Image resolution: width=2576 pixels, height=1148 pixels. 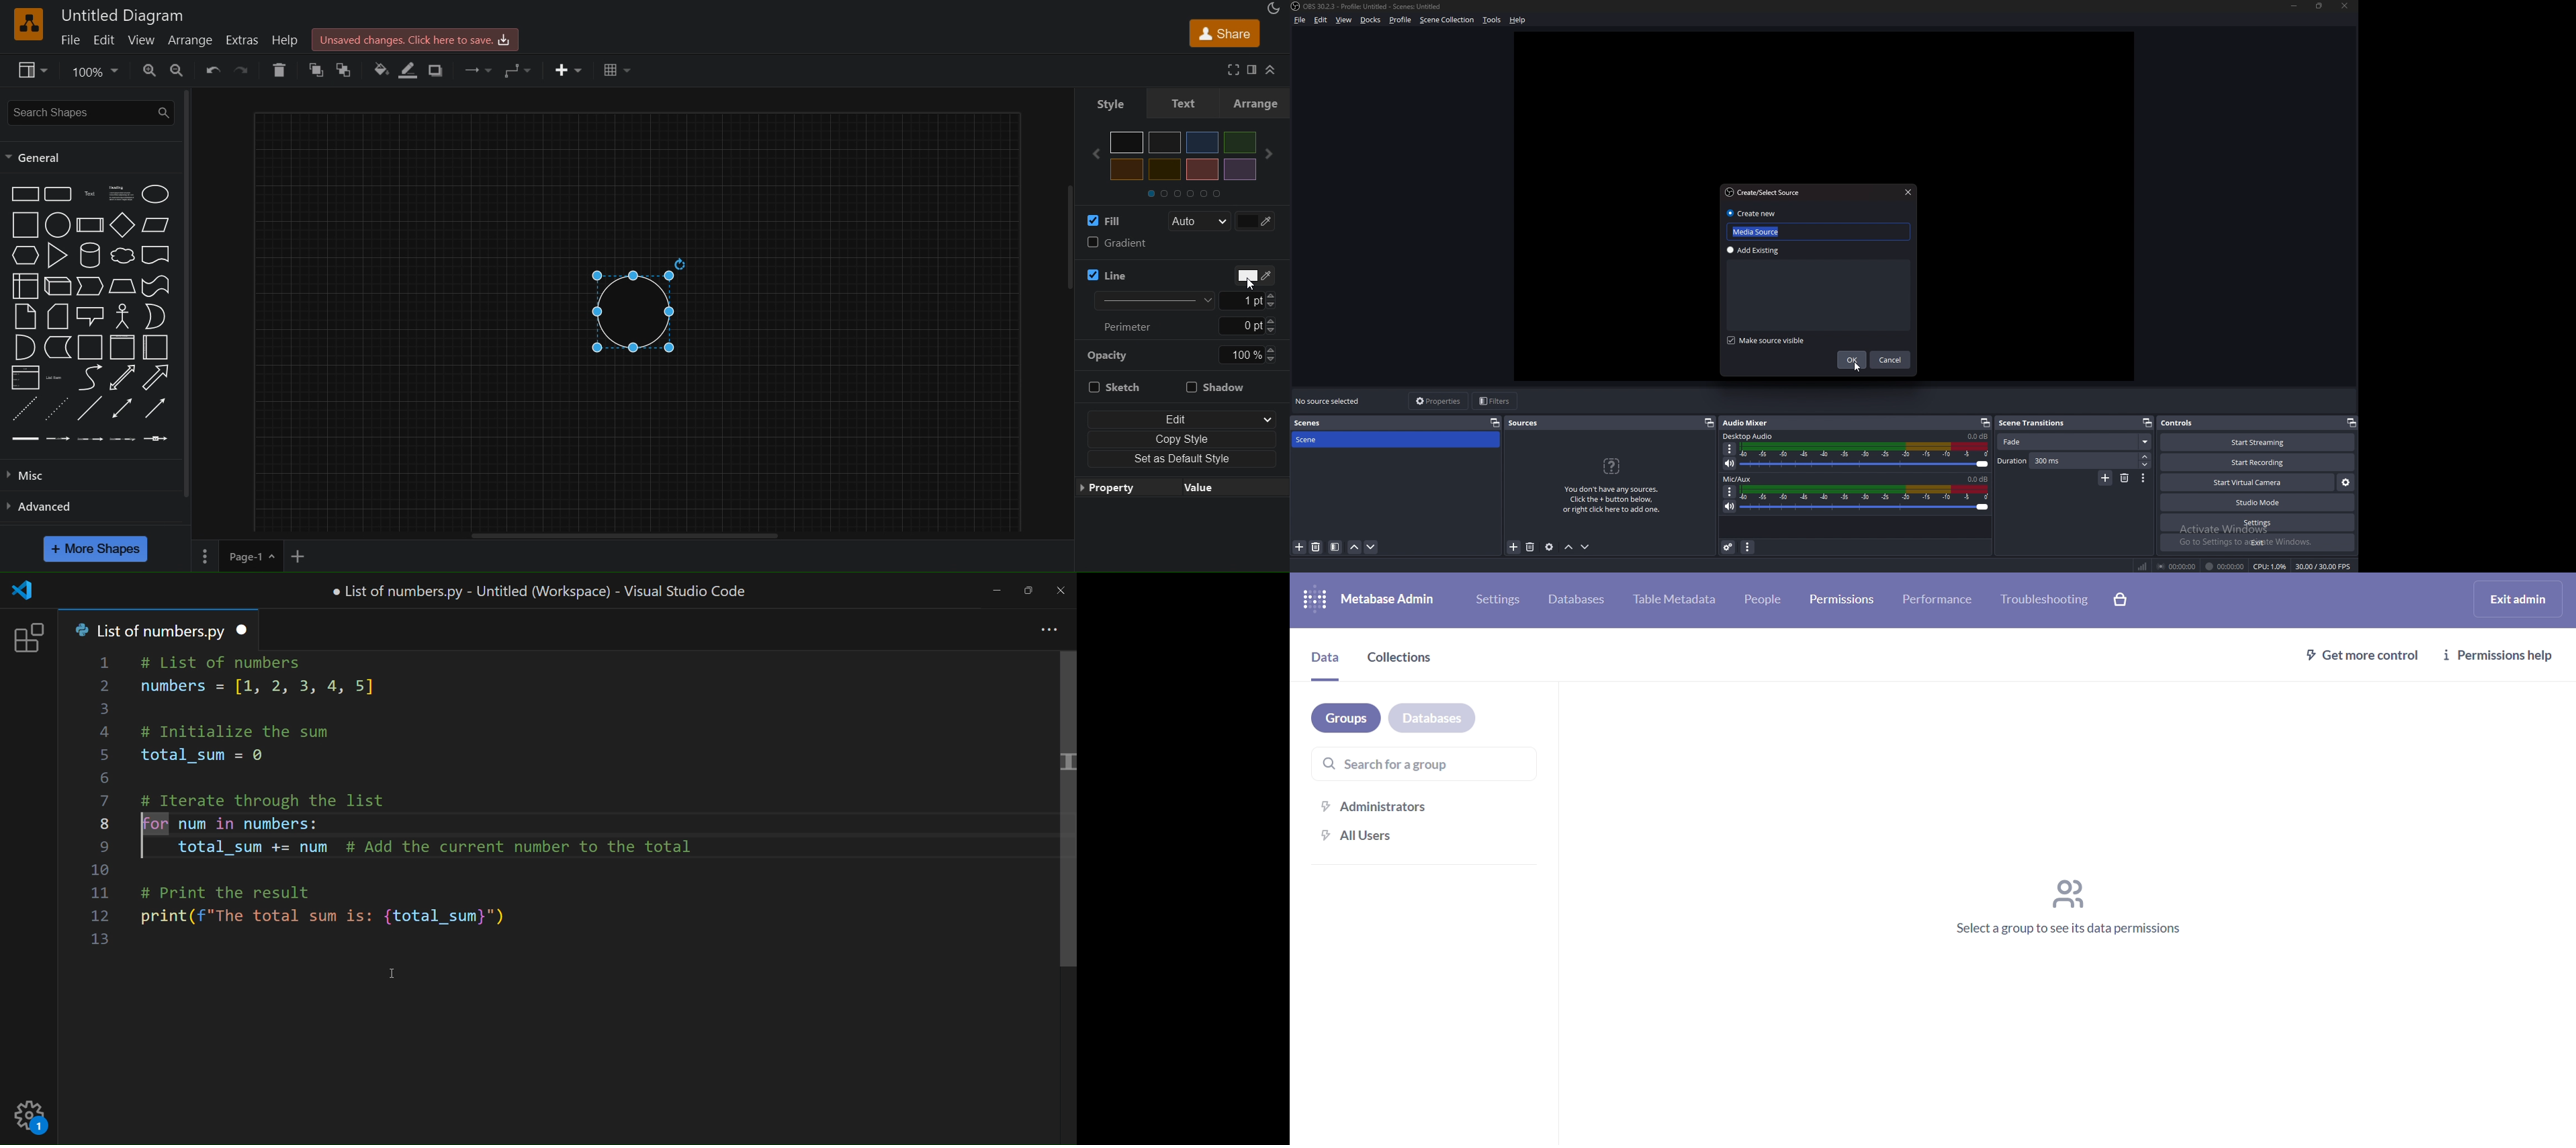 What do you see at coordinates (290, 41) in the screenshot?
I see `help` at bounding box center [290, 41].